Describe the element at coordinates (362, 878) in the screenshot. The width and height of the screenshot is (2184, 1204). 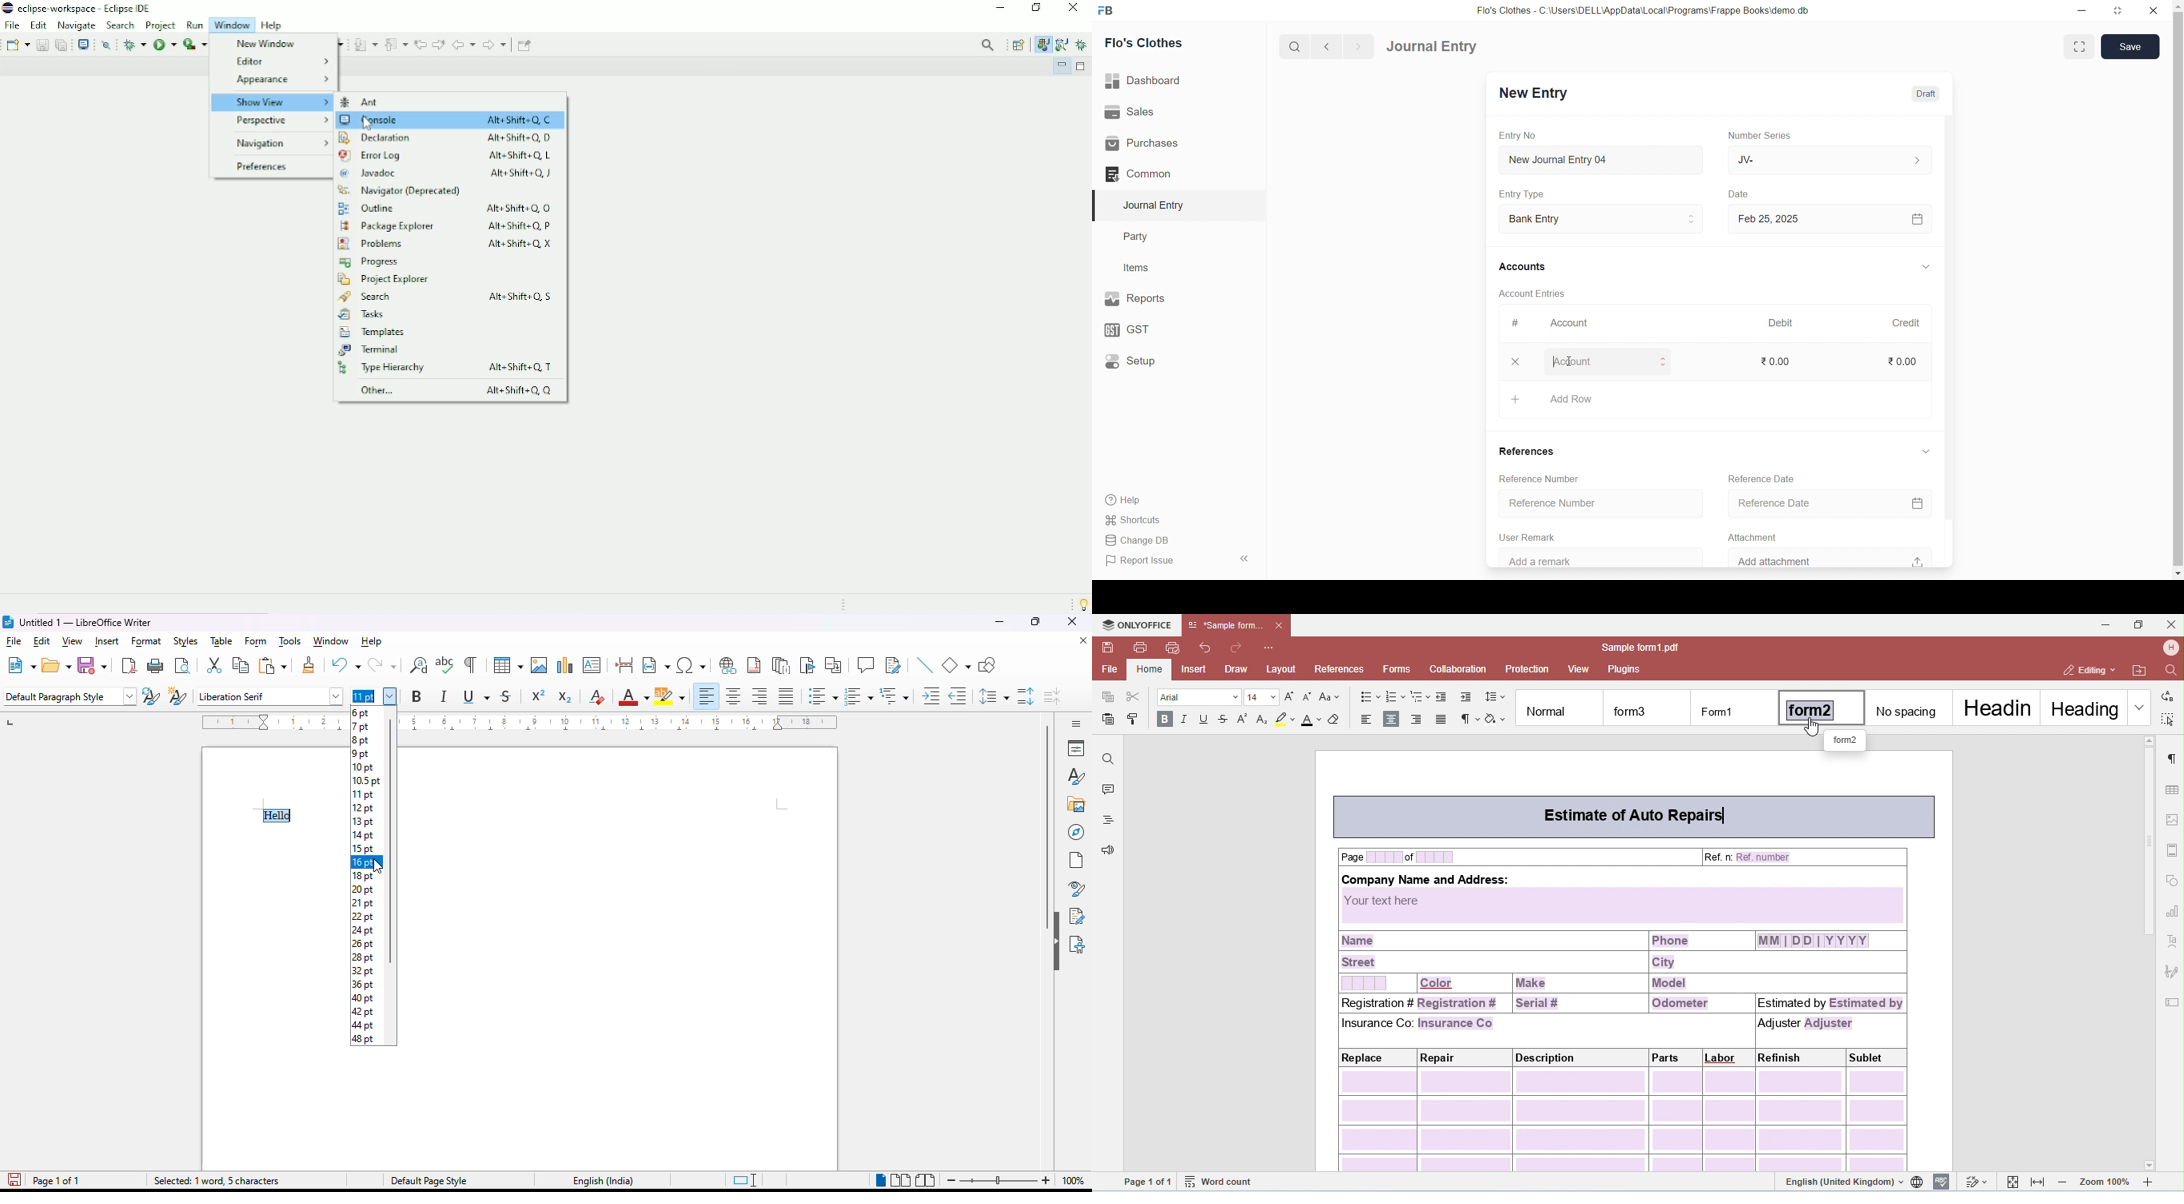
I see `18 pt` at that location.